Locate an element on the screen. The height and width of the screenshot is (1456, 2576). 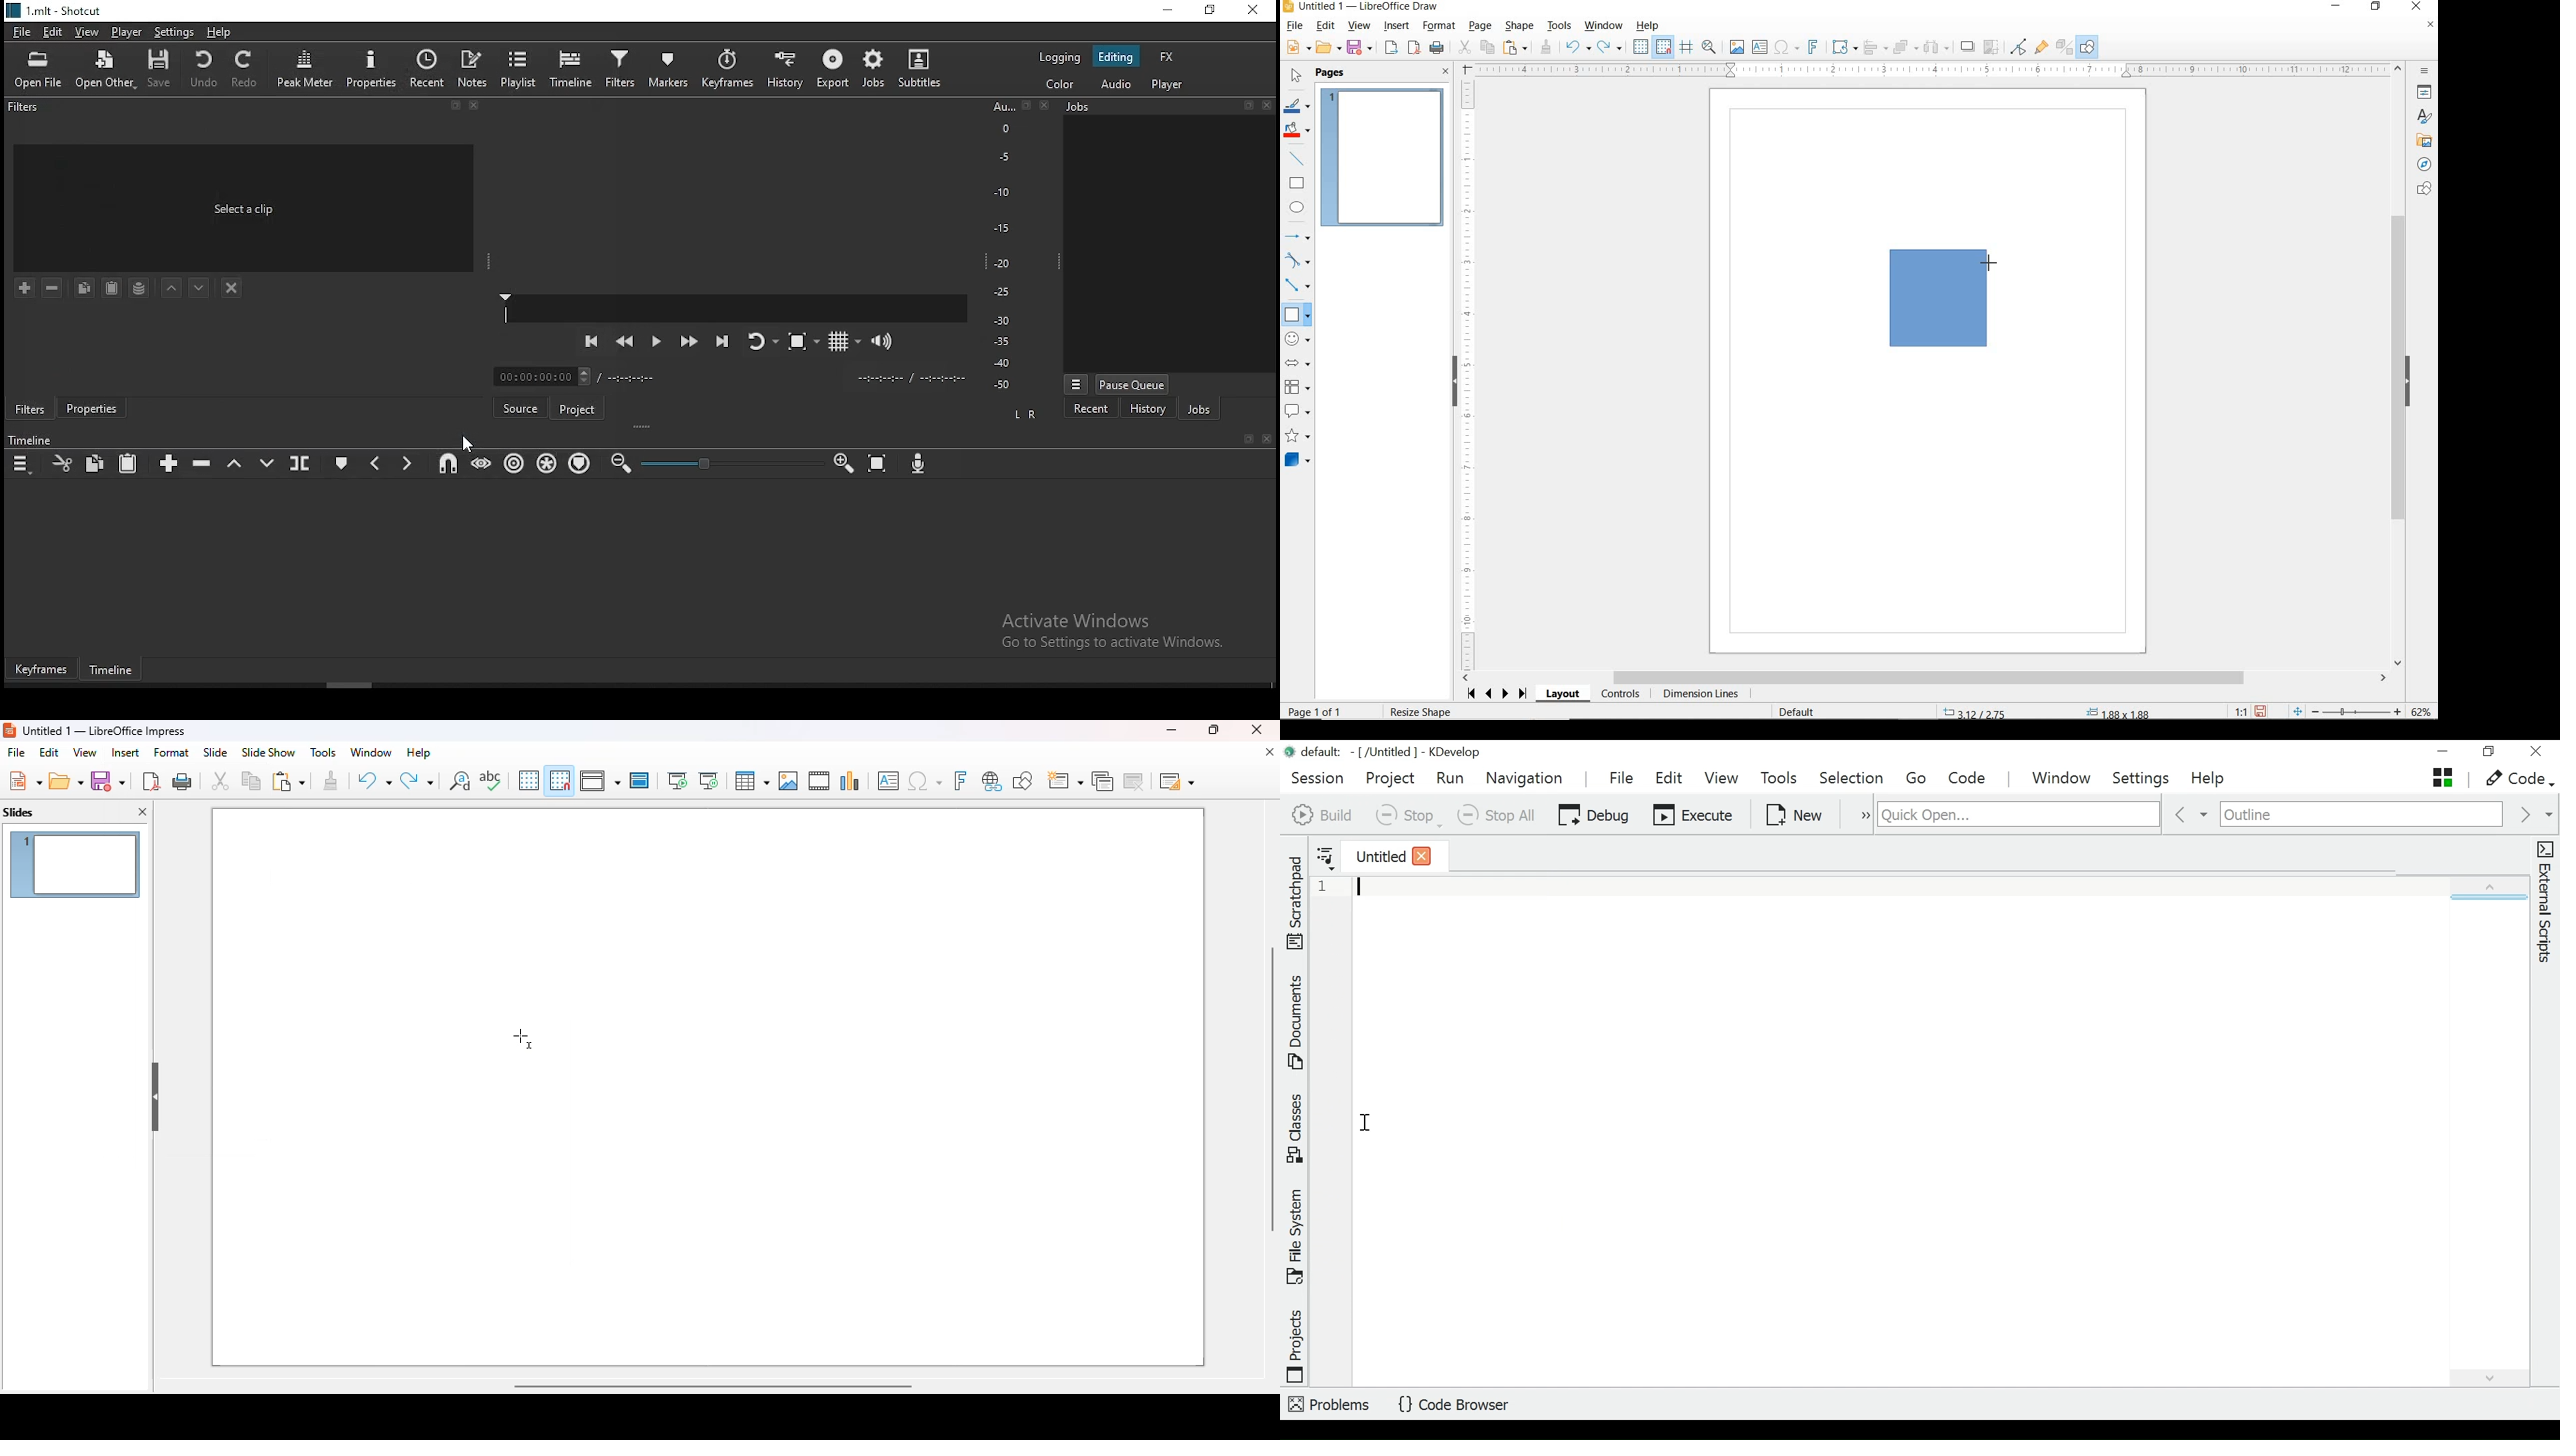
PAGES is located at coordinates (1332, 74).